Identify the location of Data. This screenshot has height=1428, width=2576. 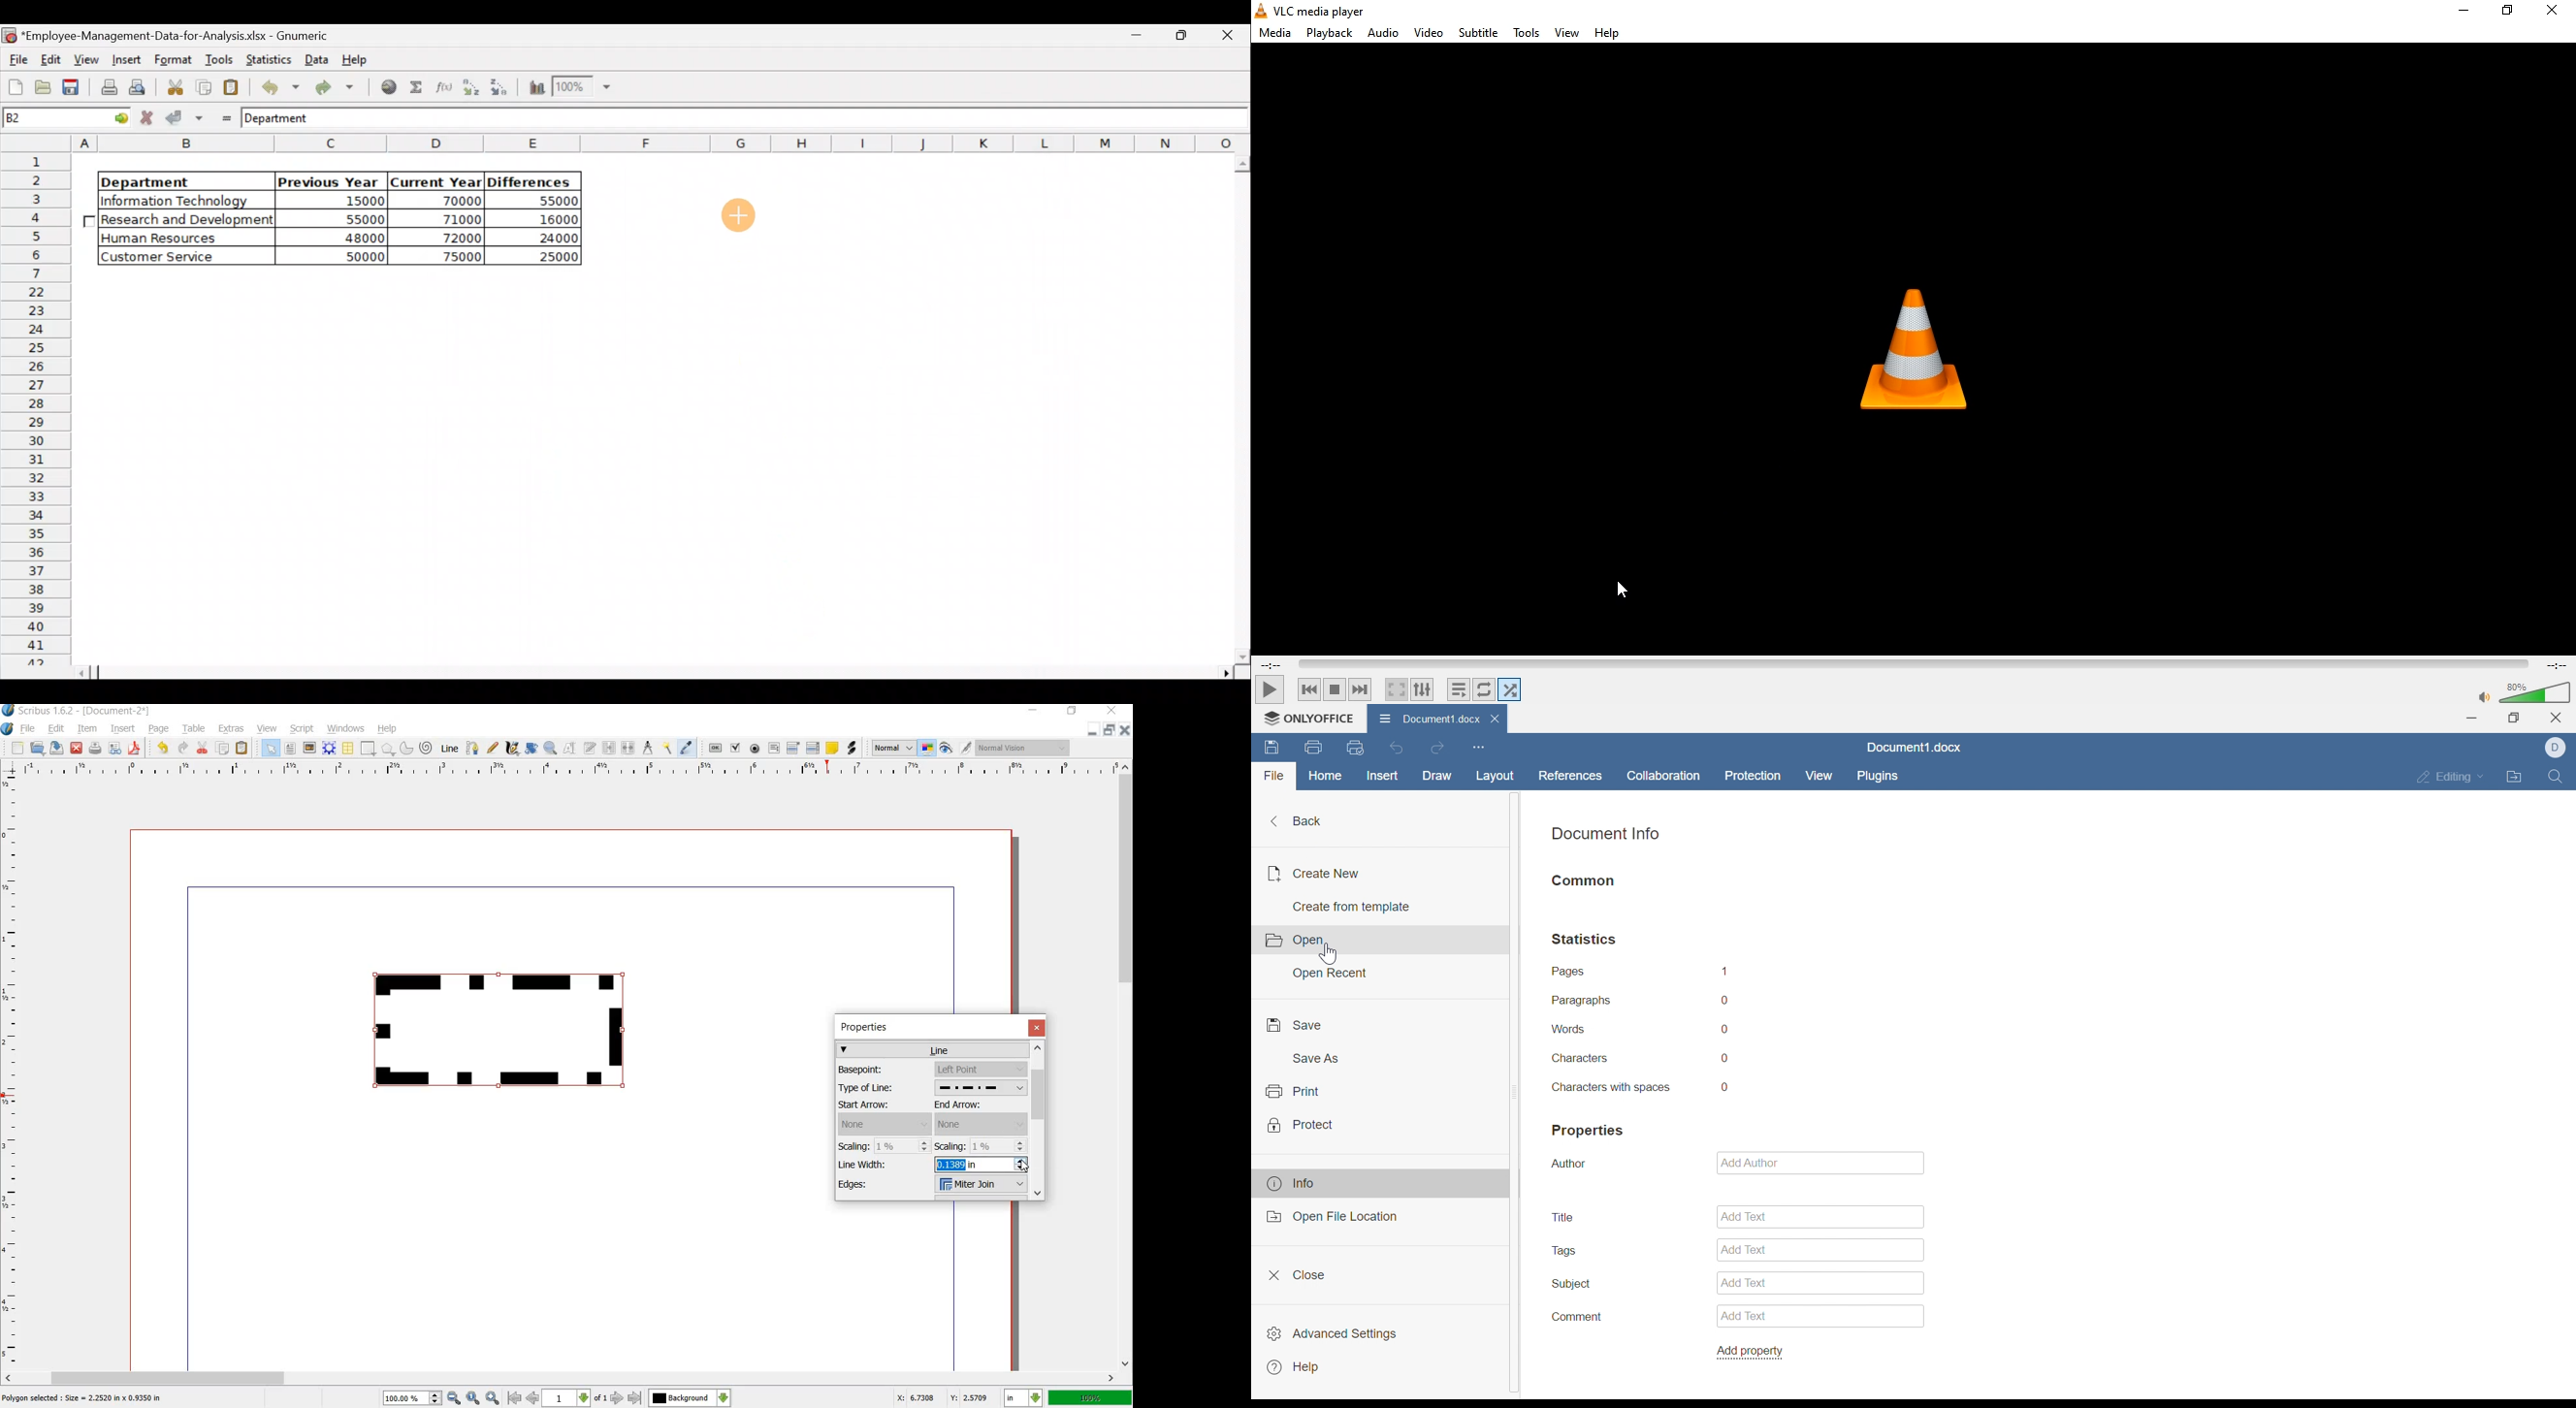
(316, 58).